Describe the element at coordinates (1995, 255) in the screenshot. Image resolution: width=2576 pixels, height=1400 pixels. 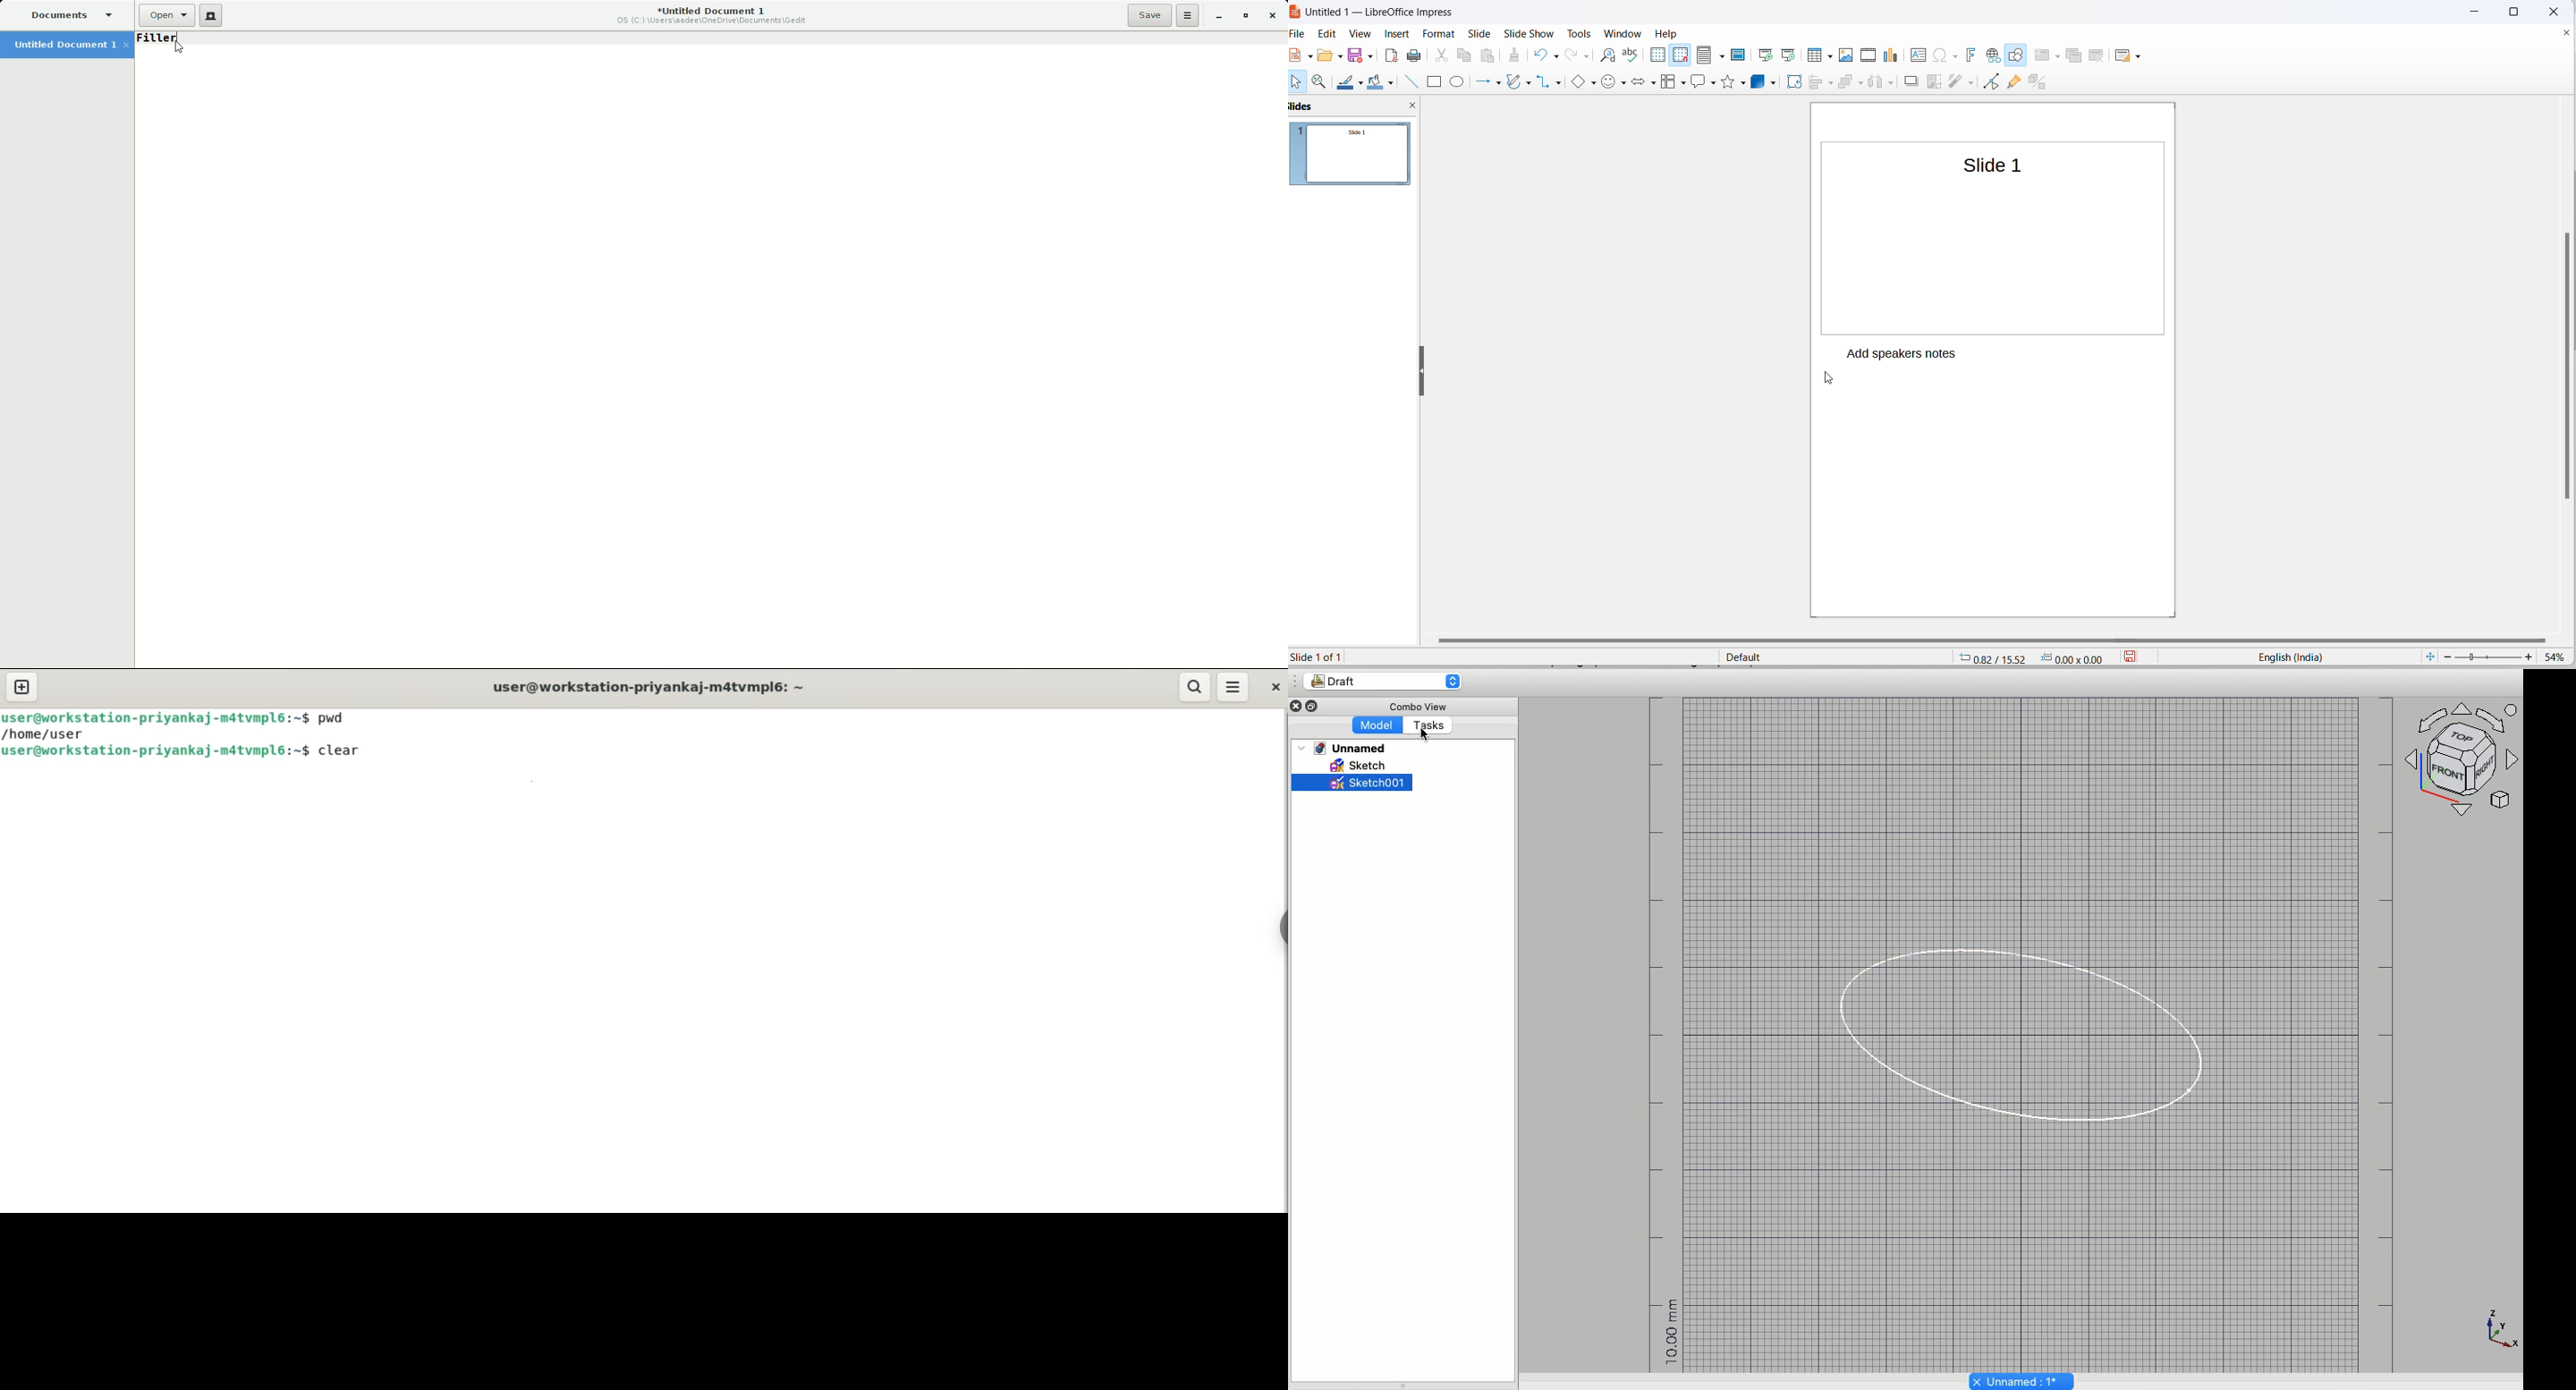
I see `slide canvas` at that location.